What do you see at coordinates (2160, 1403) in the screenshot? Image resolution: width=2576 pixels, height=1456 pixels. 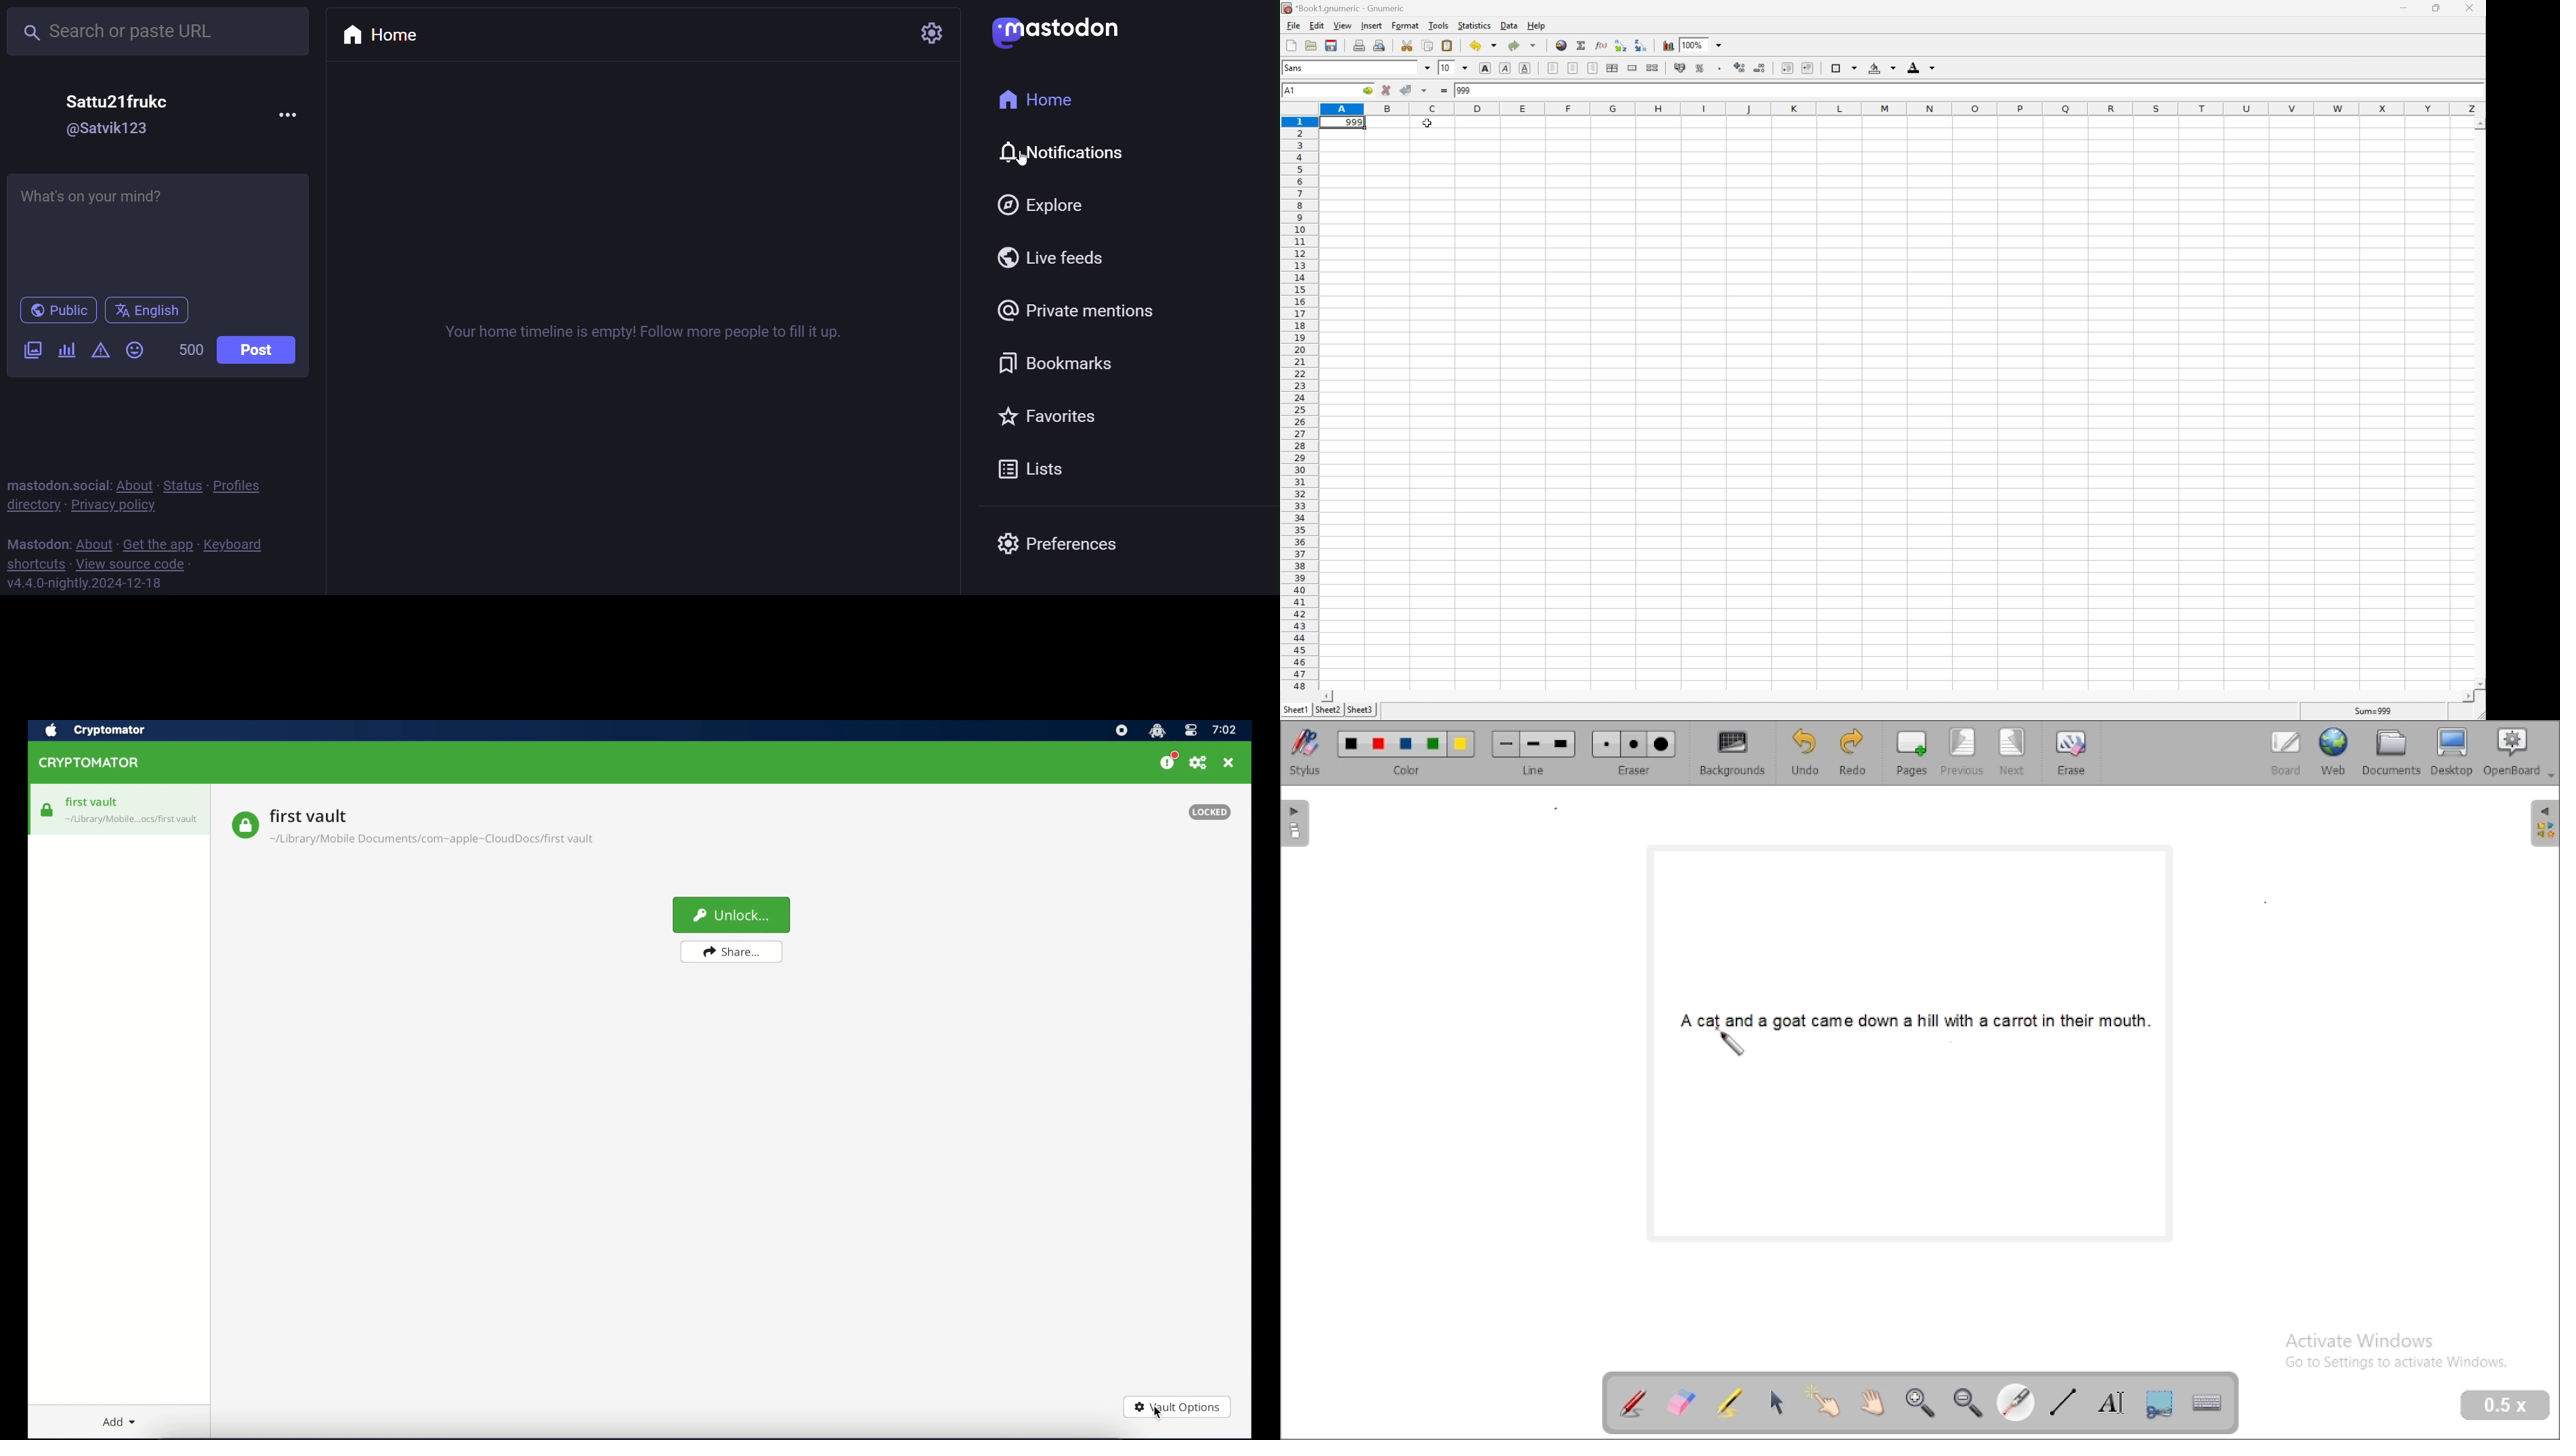 I see `capture part of the screen` at bounding box center [2160, 1403].